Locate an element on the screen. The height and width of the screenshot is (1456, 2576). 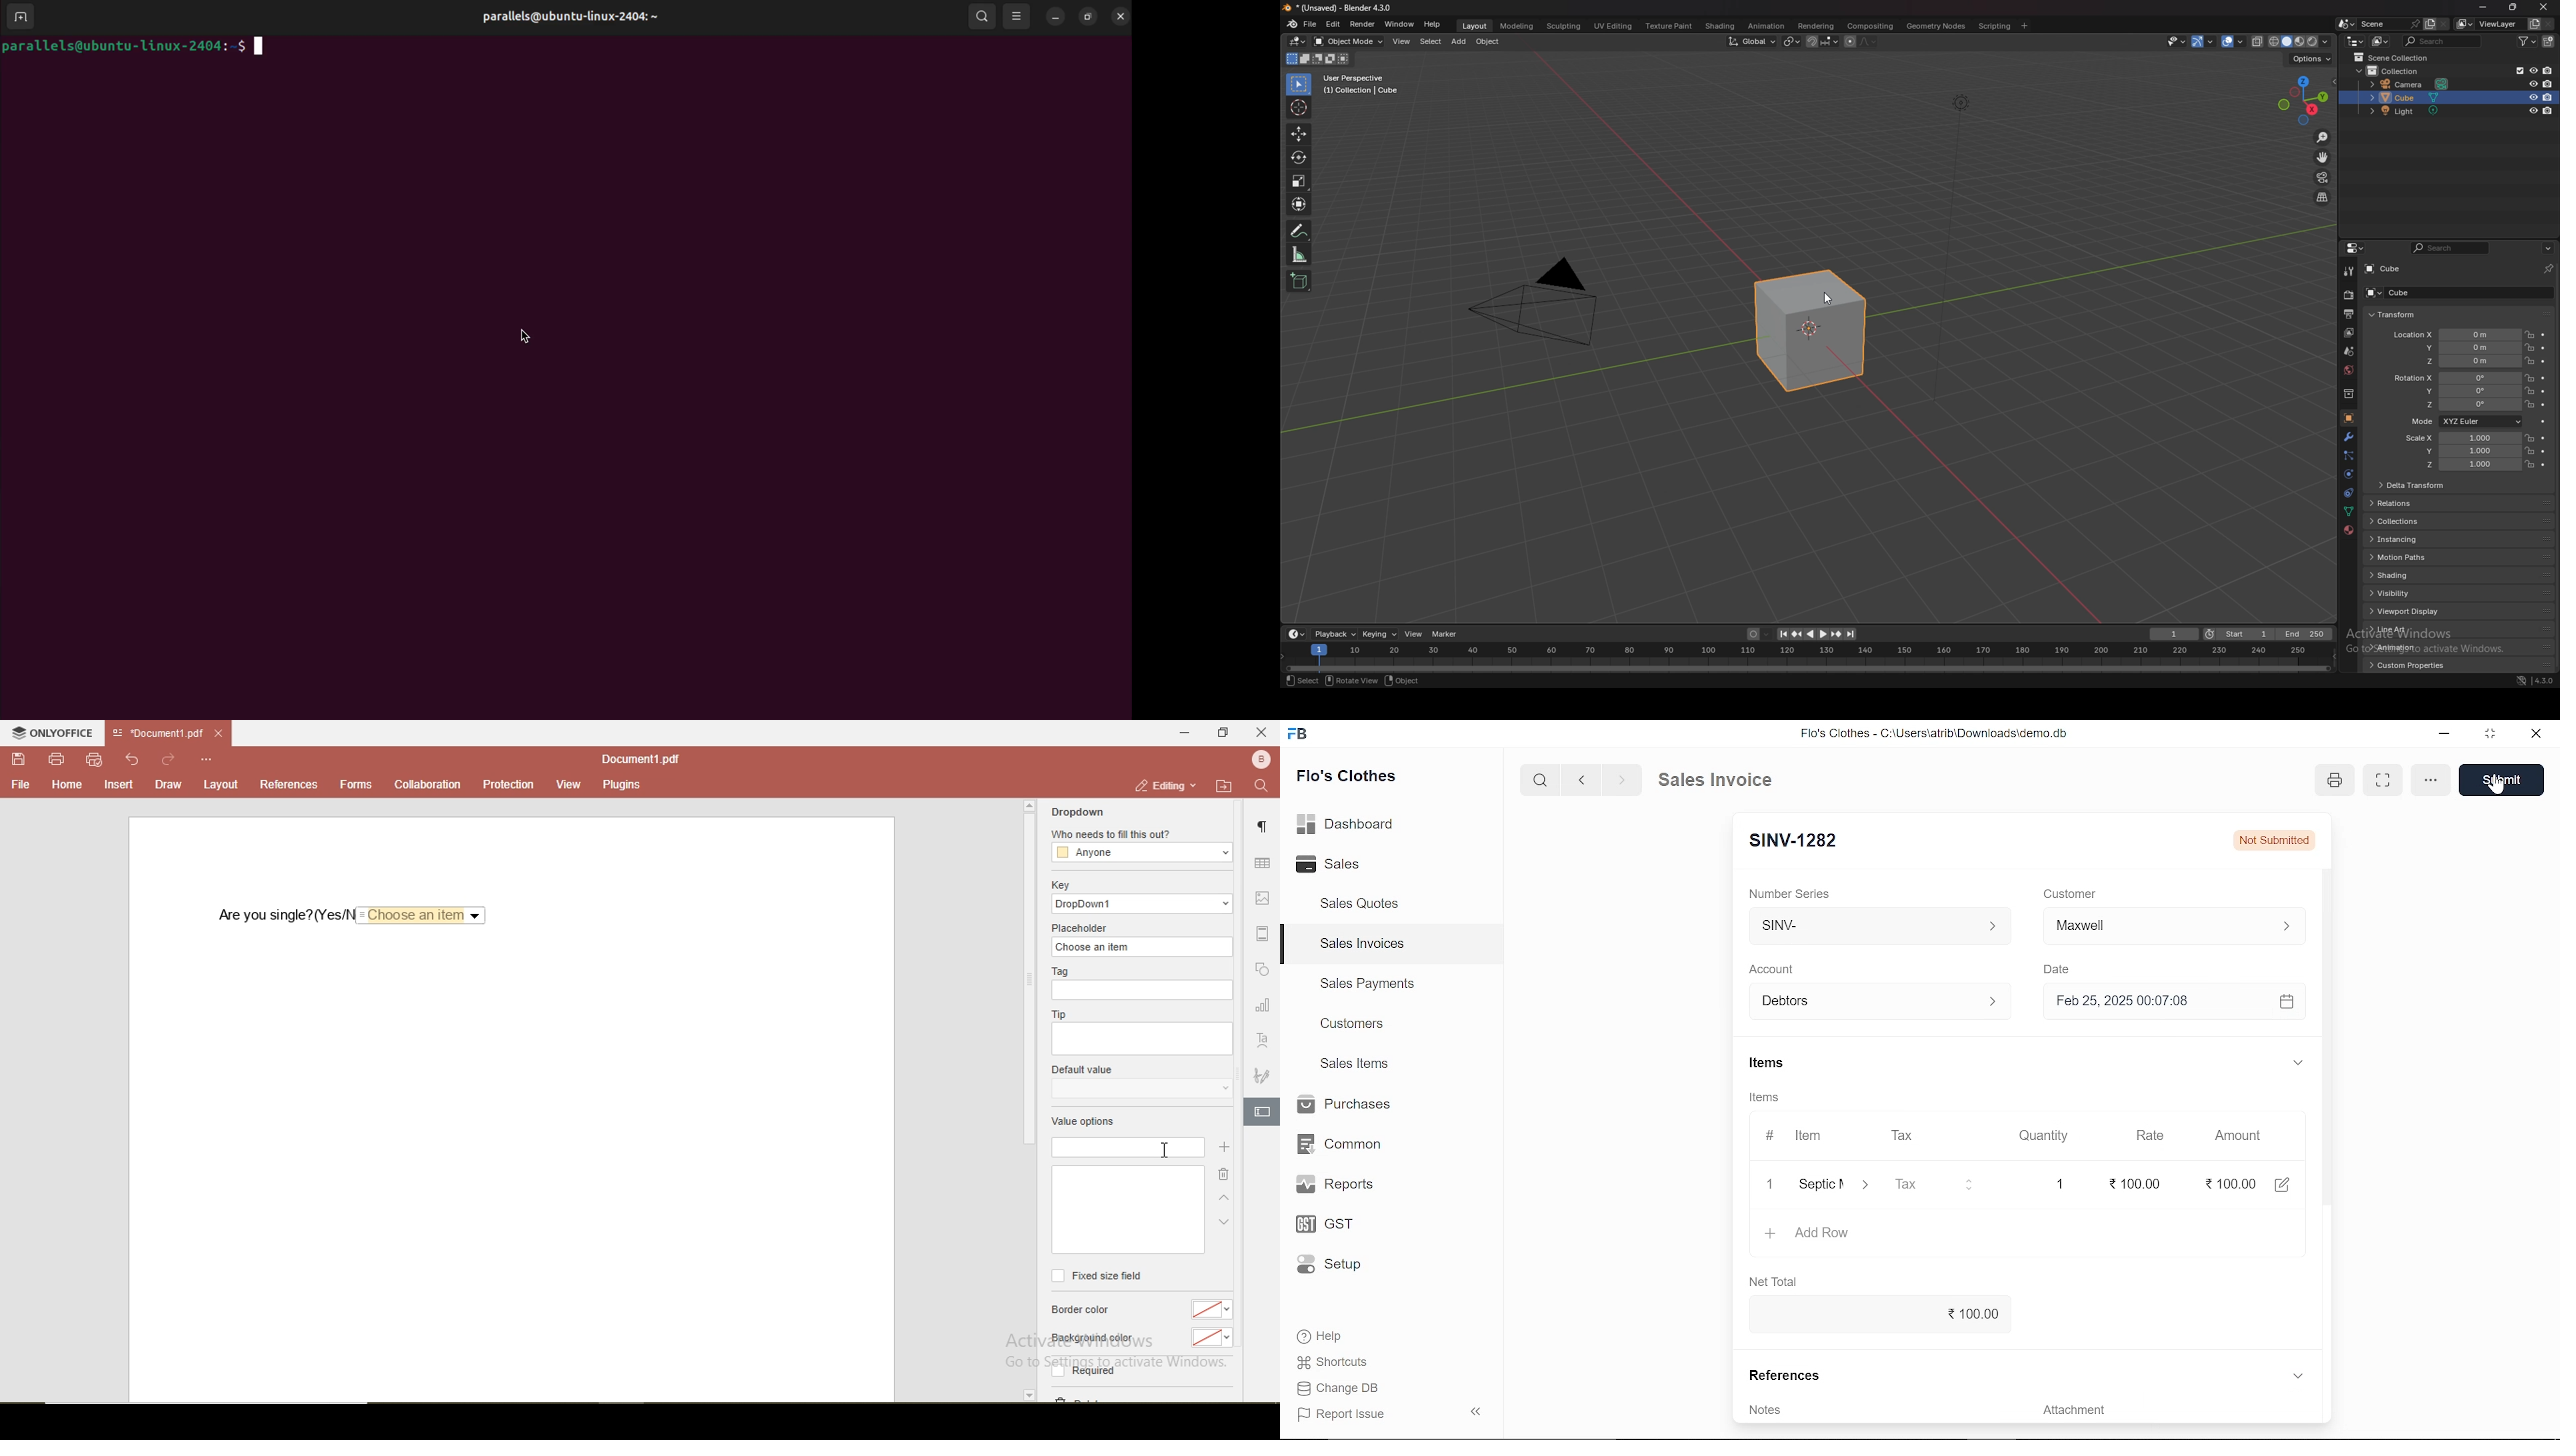
+ Add Row is located at coordinates (1762, 1234).